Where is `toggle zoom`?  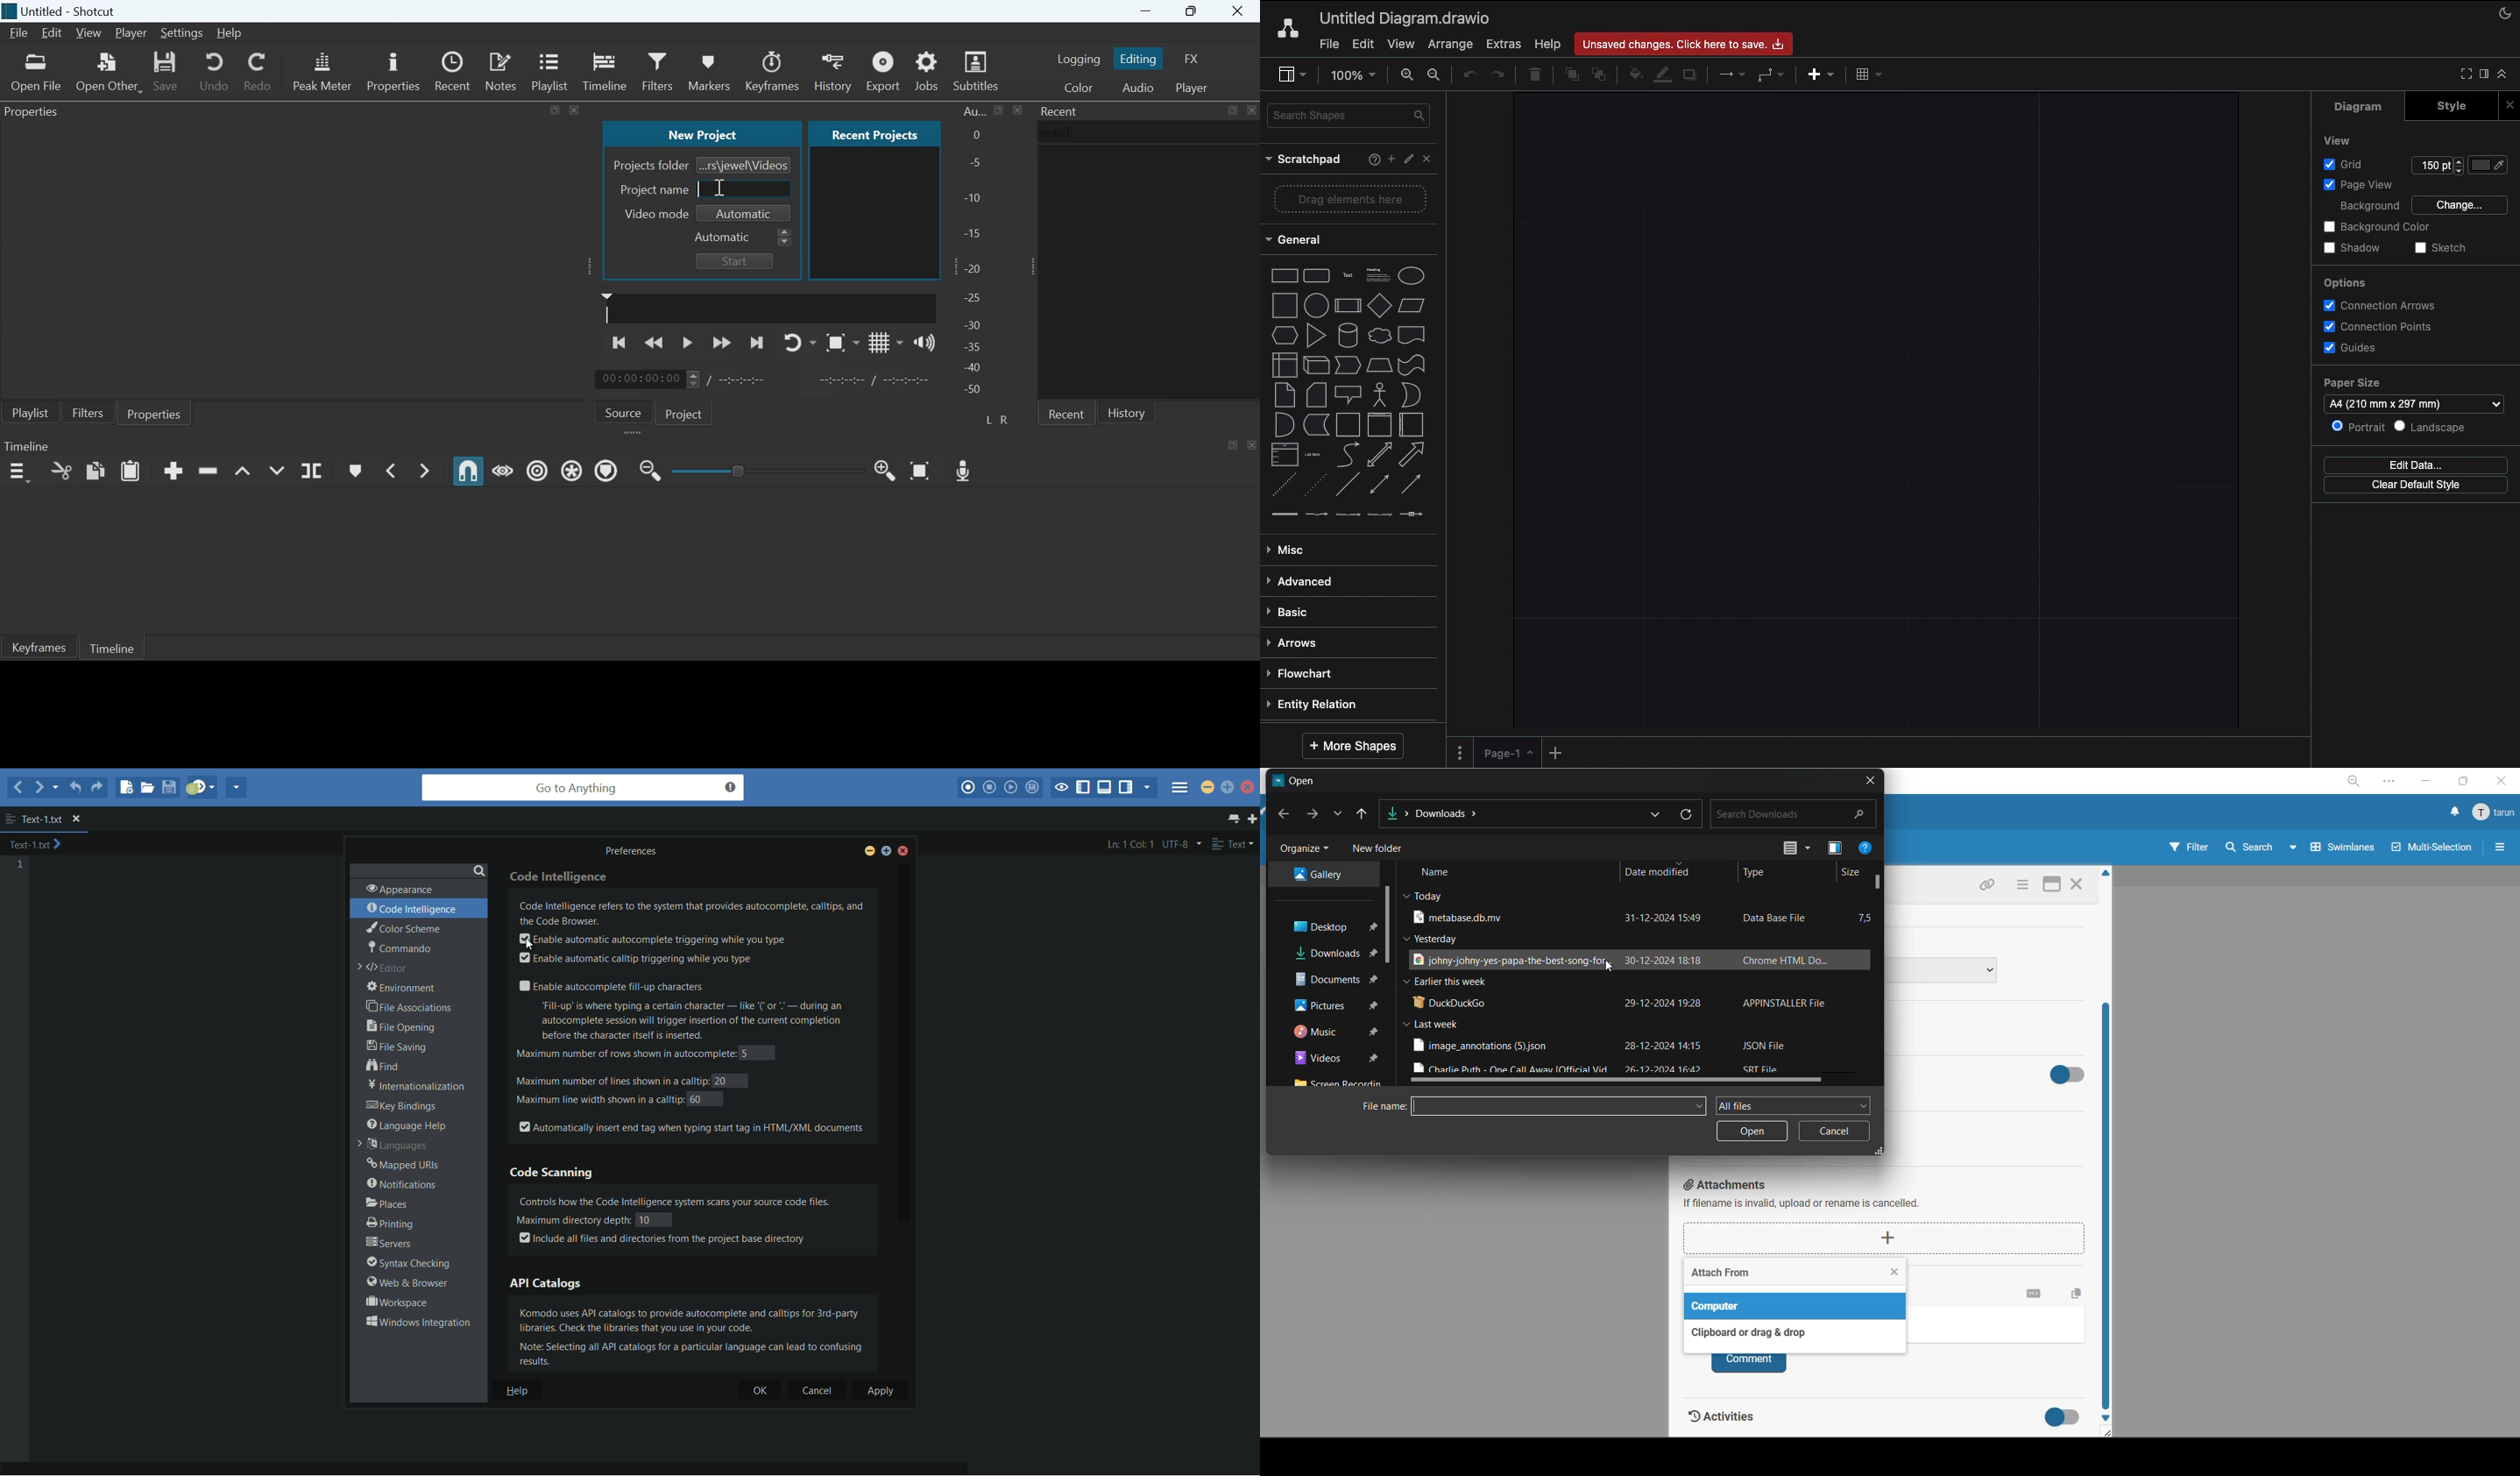
toggle zoom is located at coordinates (842, 342).